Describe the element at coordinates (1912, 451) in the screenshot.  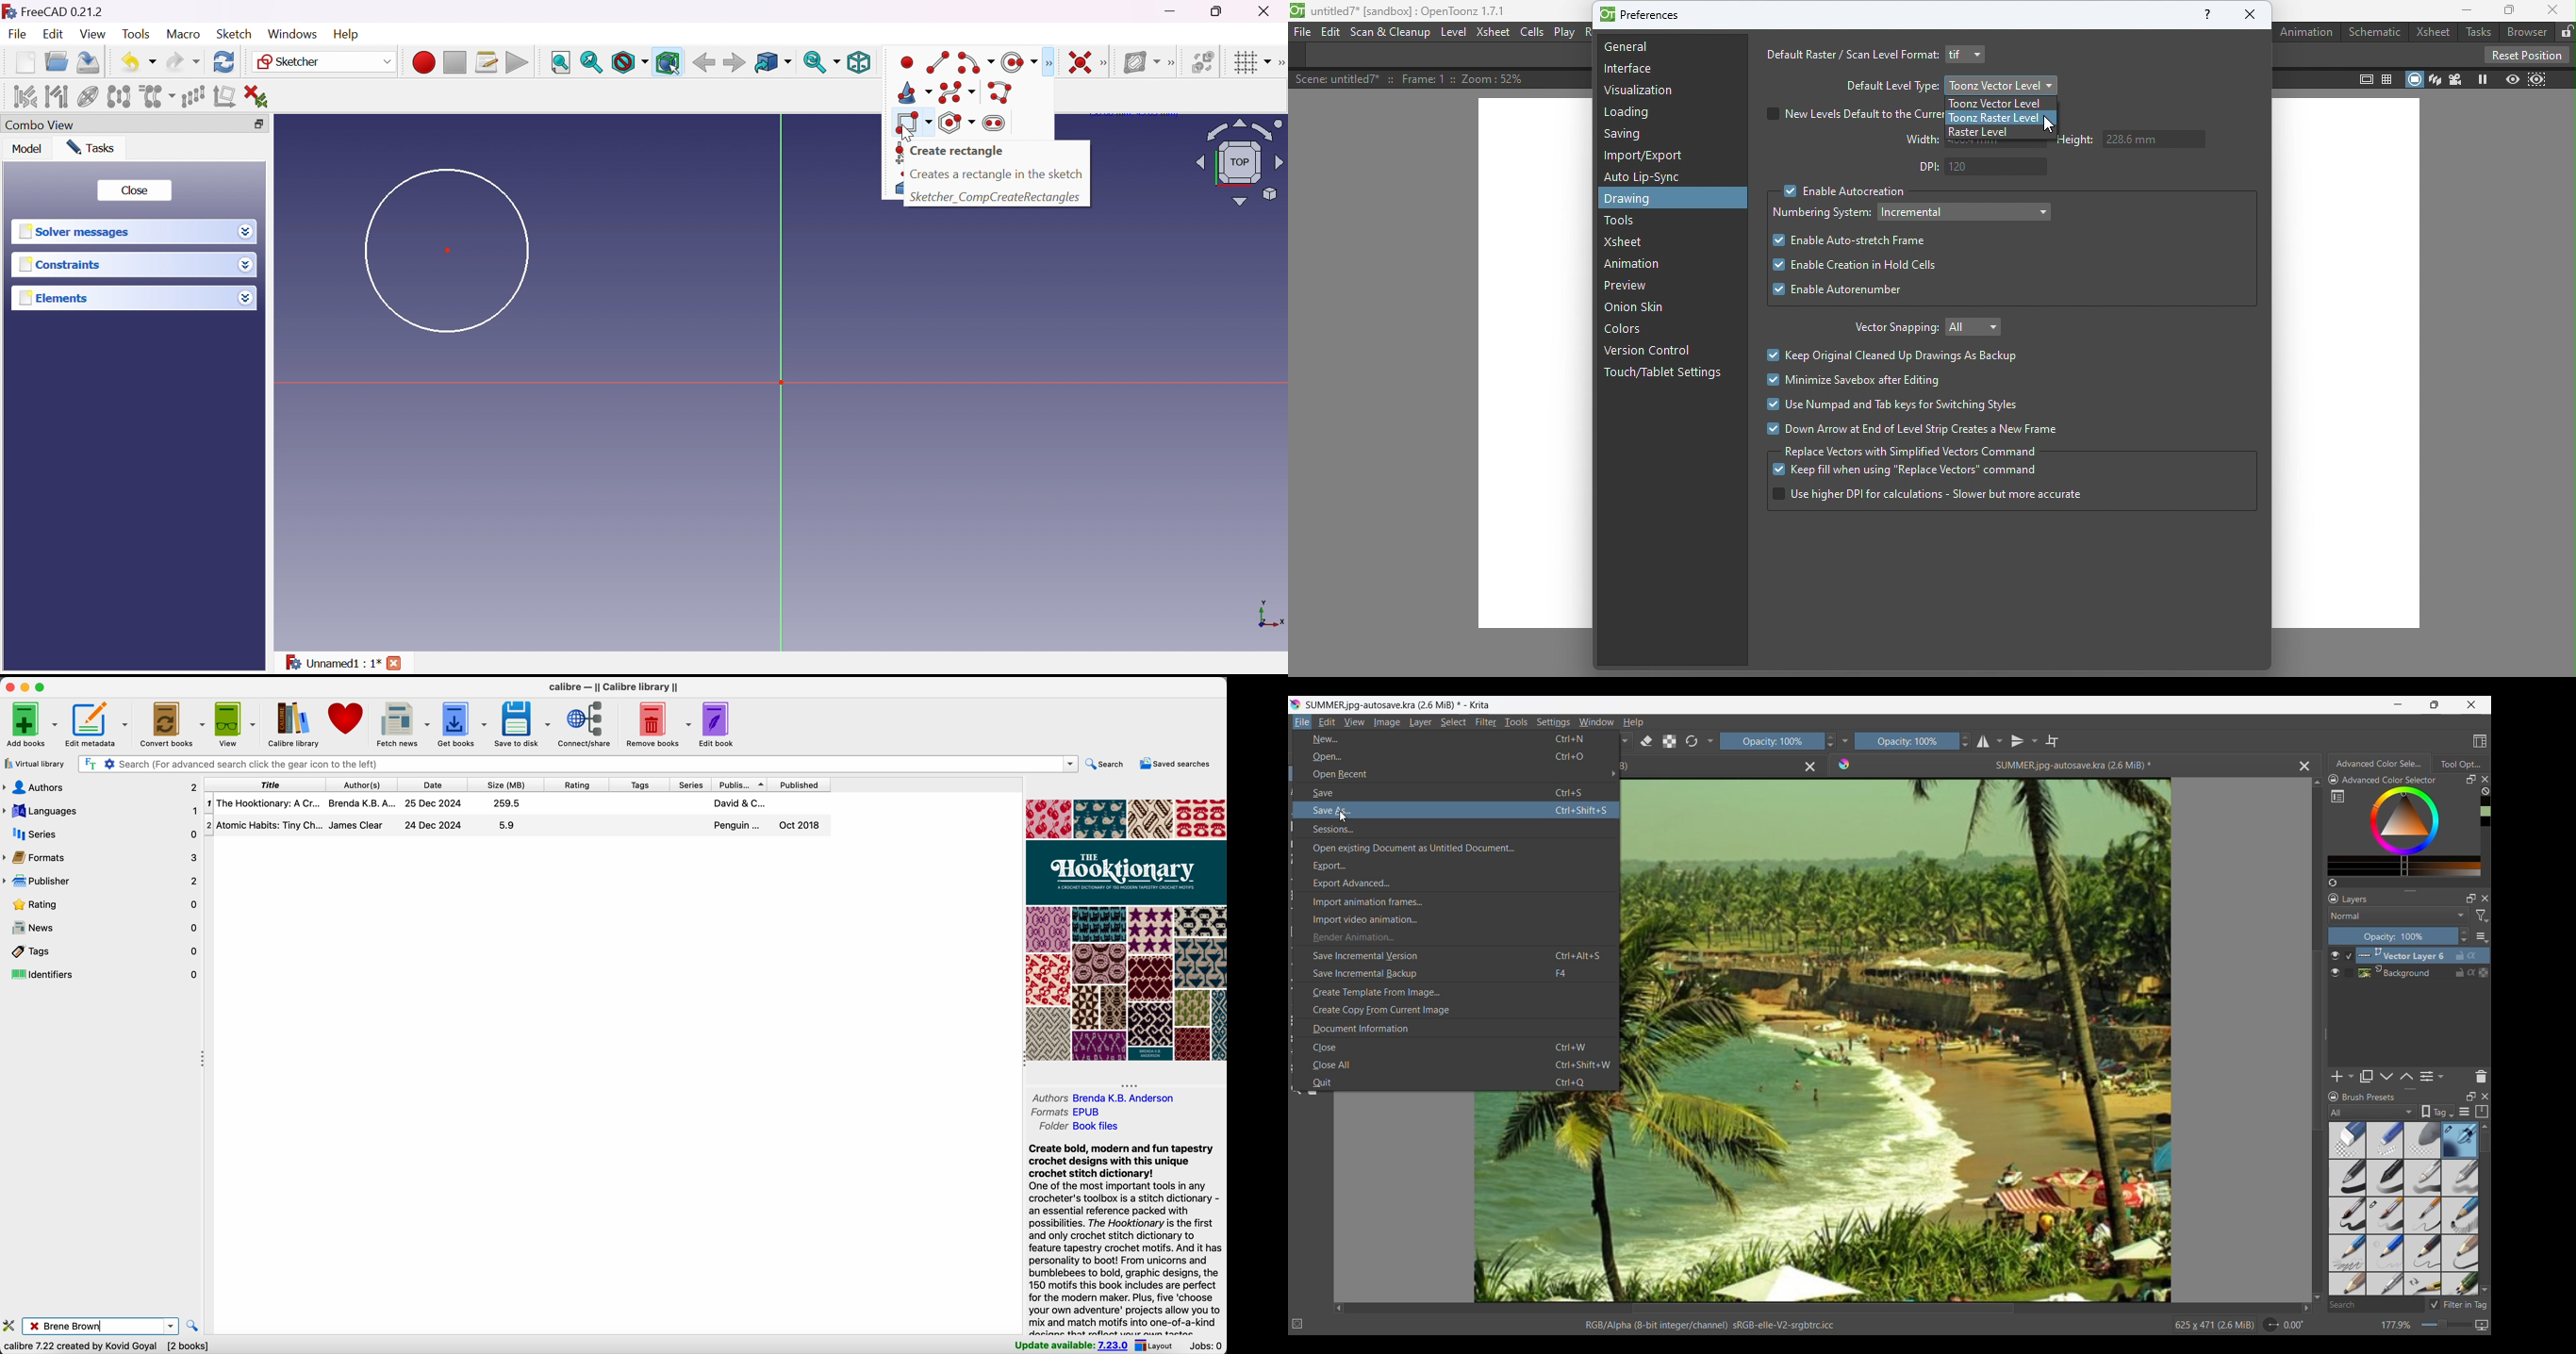
I see `Replace vectors with simplified vectors command` at that location.